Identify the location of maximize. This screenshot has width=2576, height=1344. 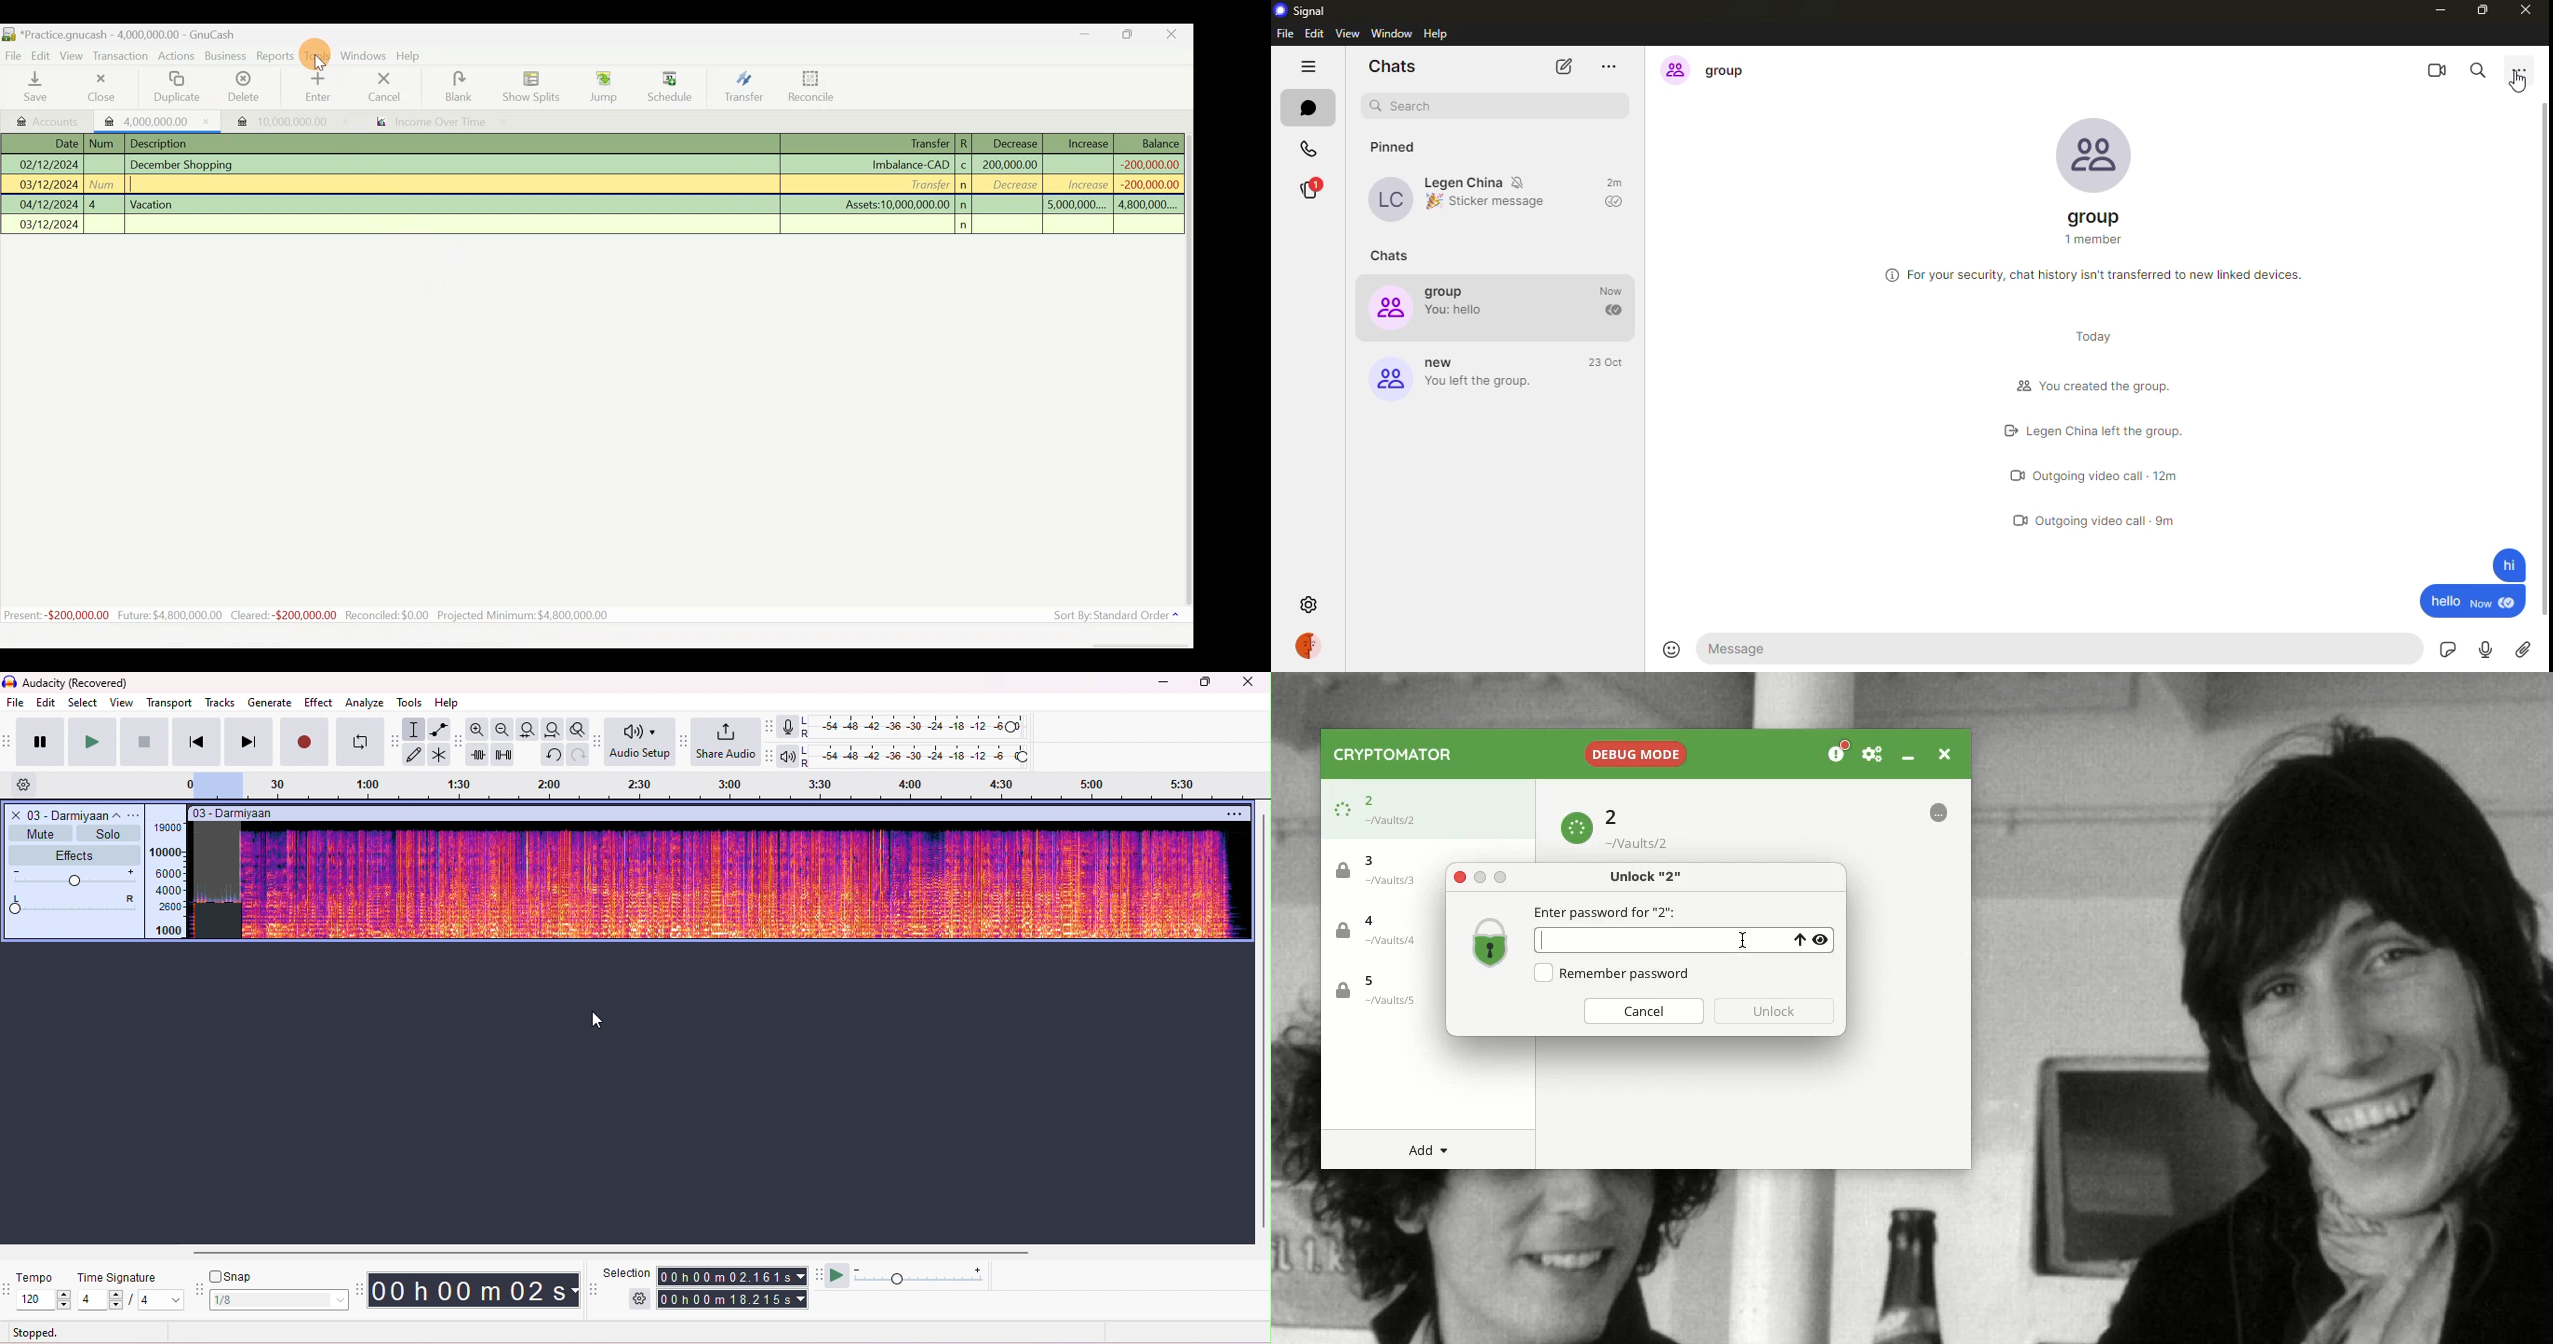
(2481, 7).